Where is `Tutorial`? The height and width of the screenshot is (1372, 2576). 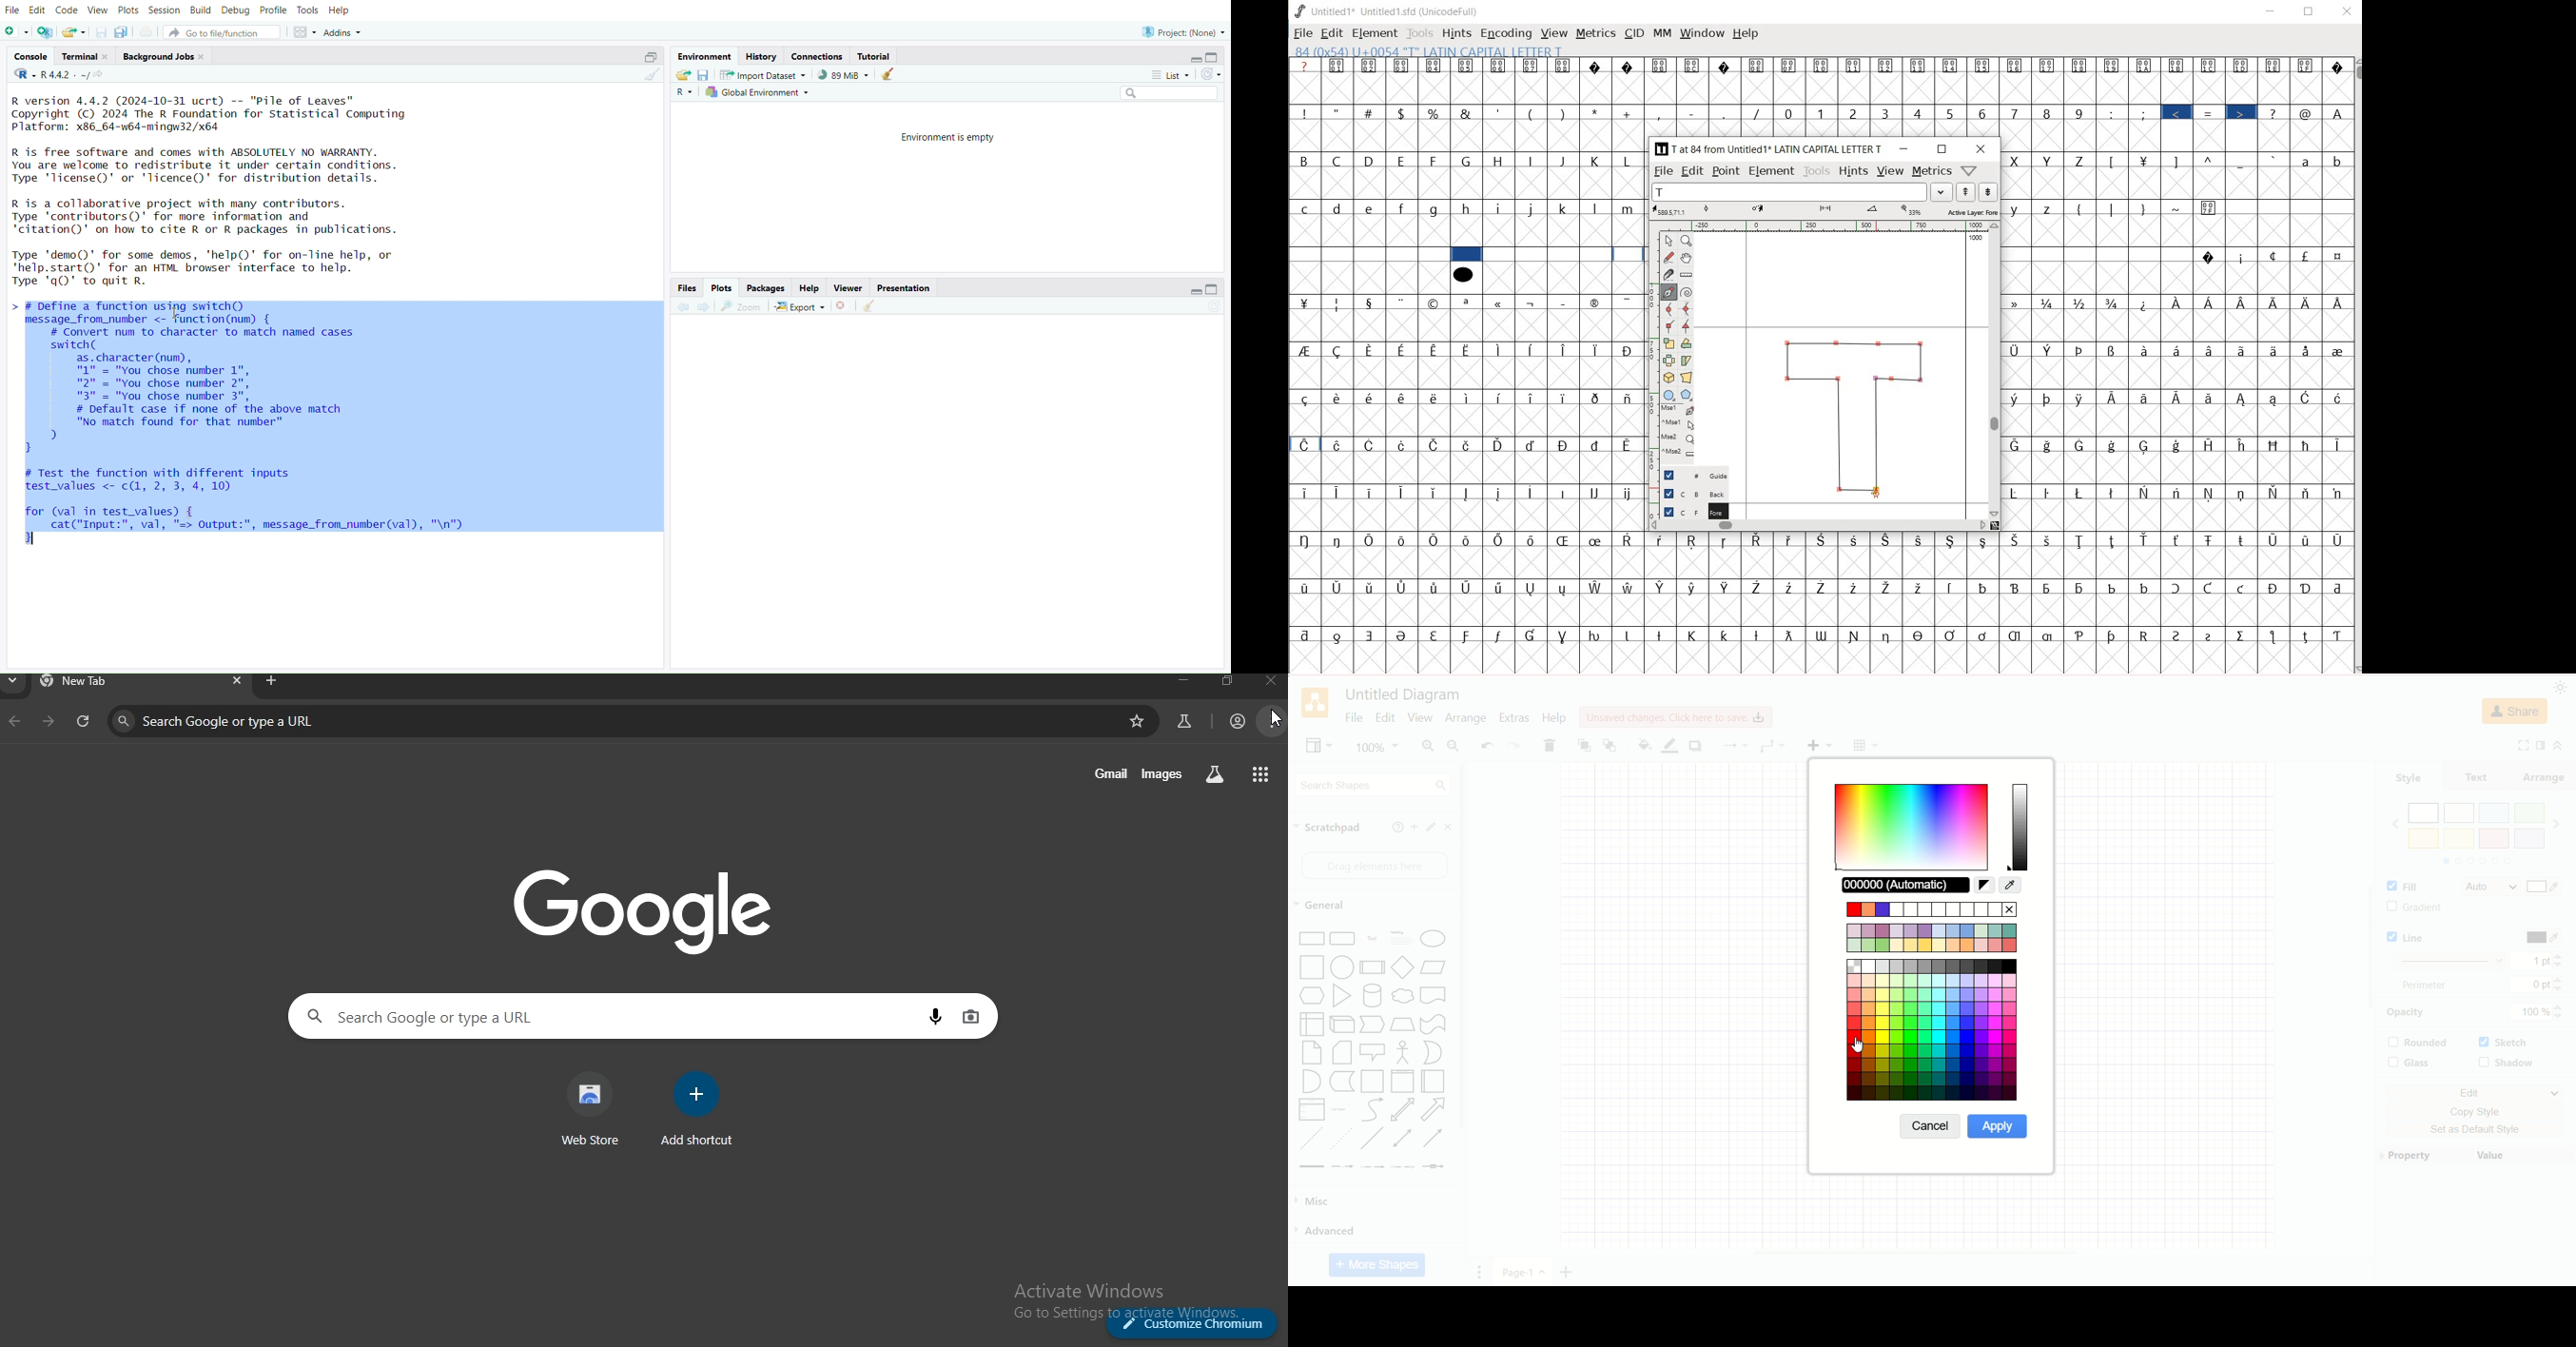 Tutorial is located at coordinates (880, 56).